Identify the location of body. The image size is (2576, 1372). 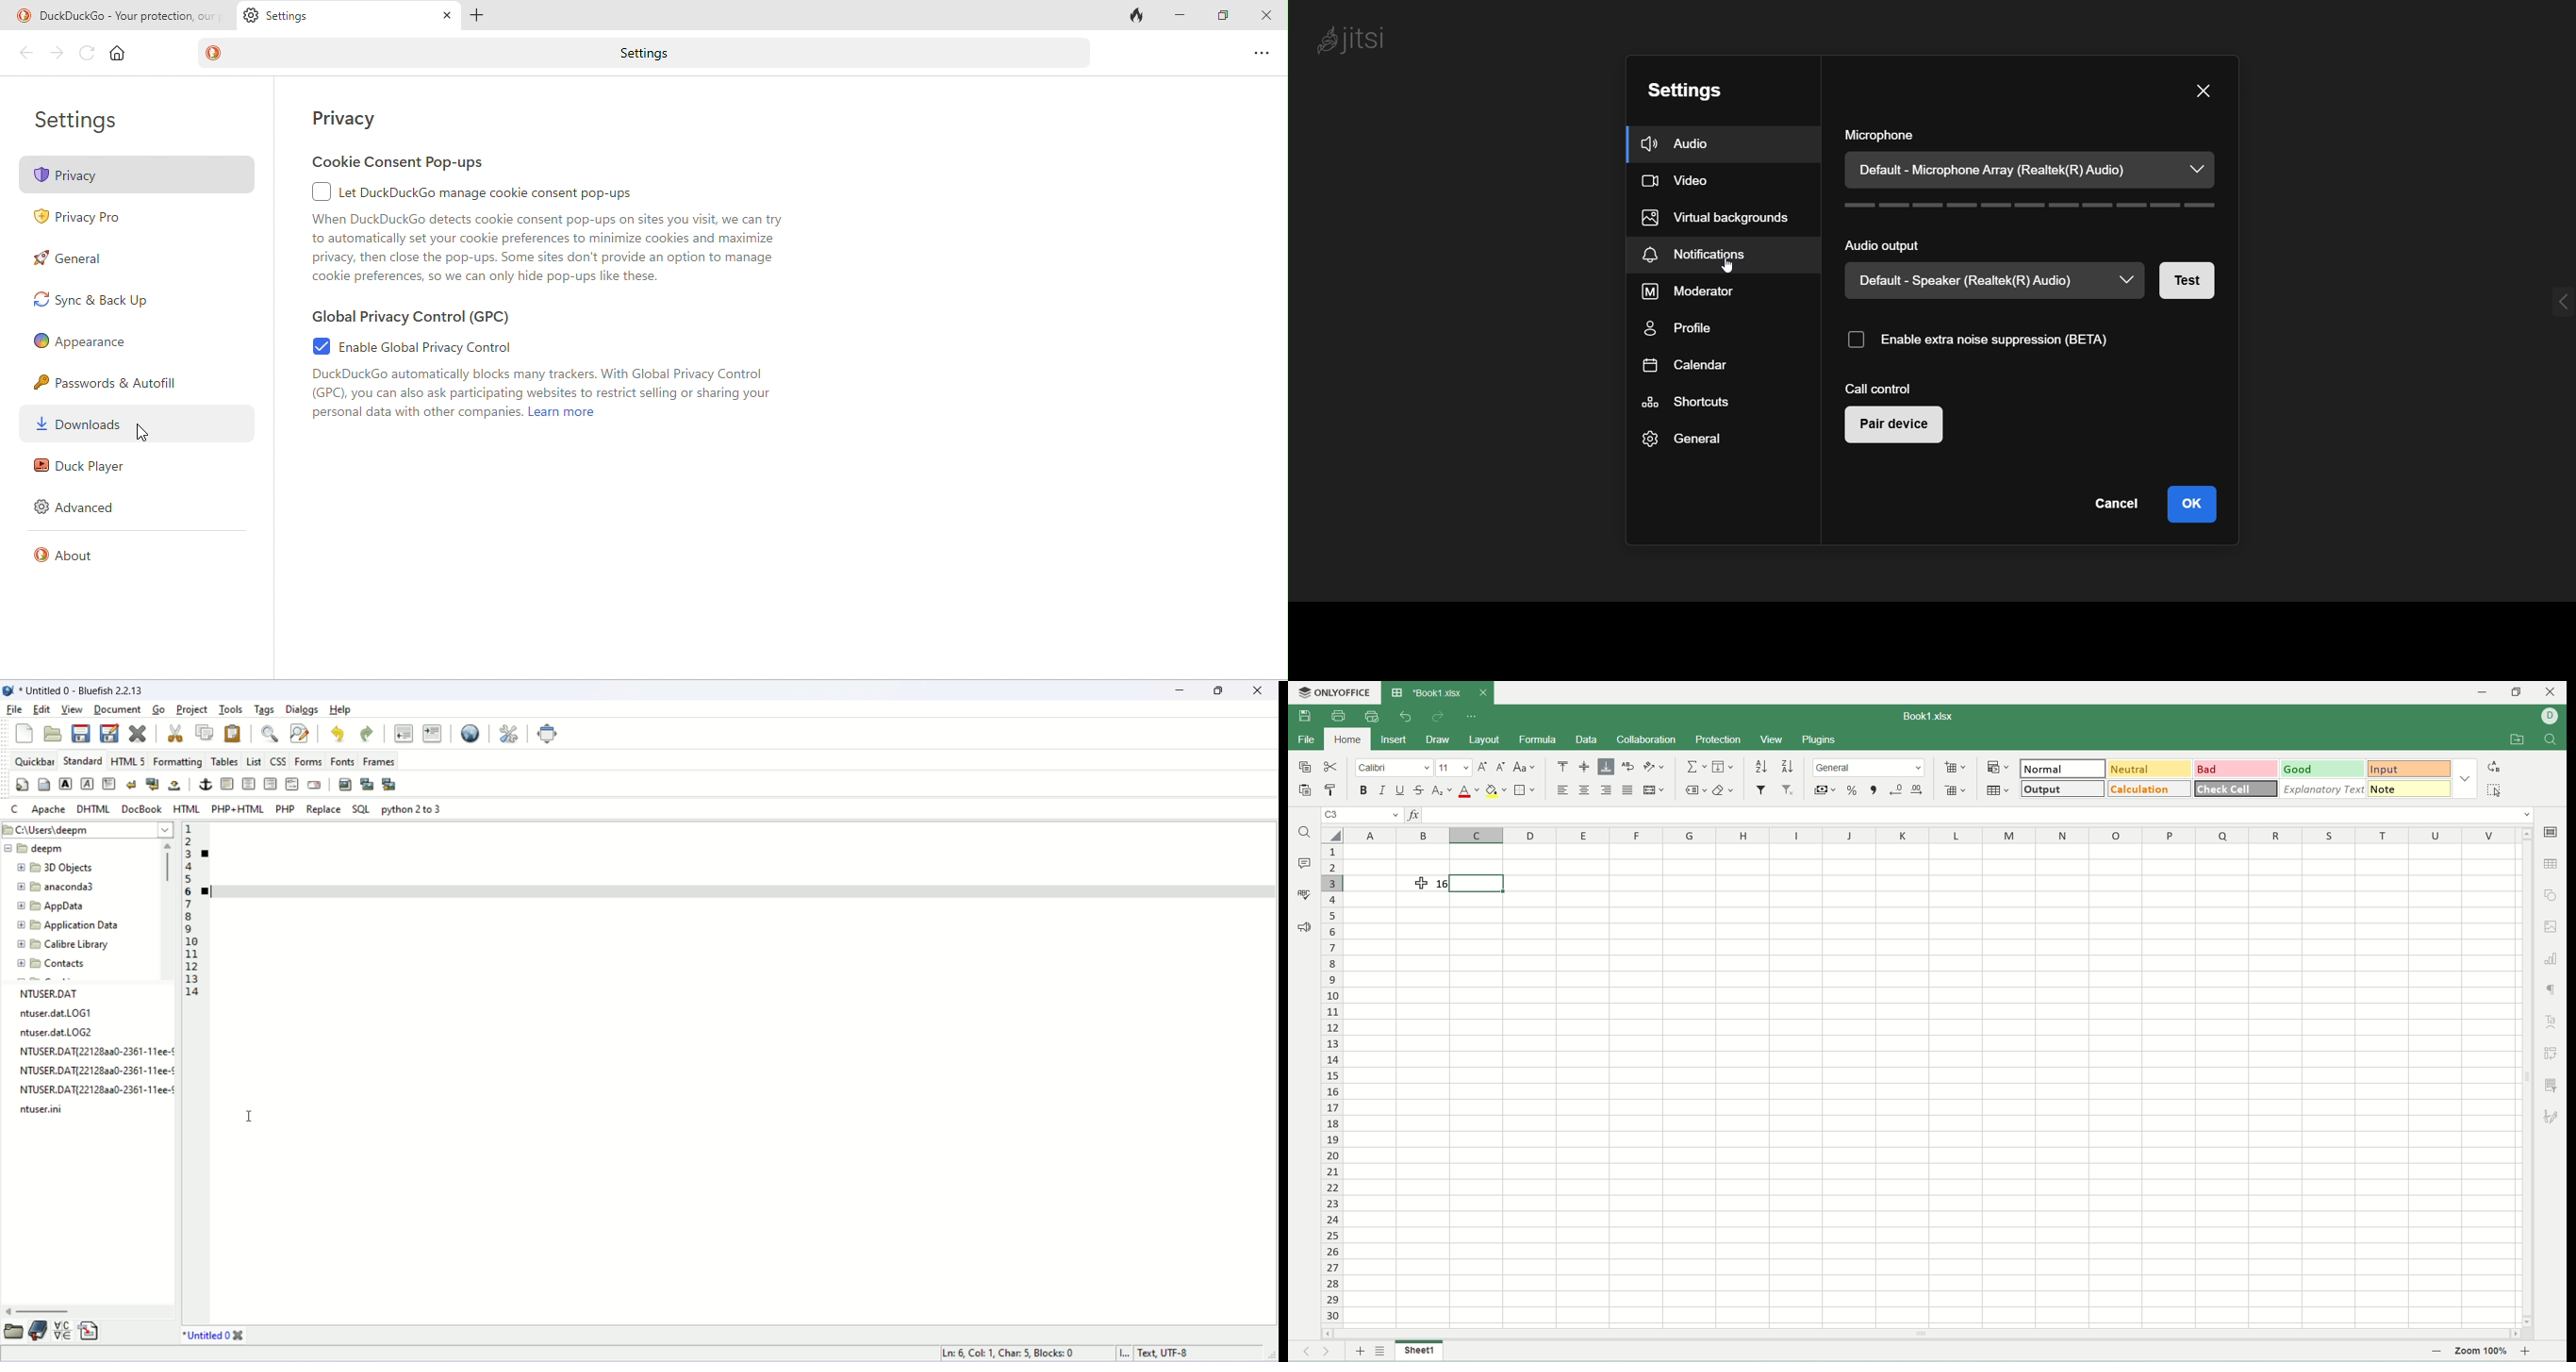
(44, 784).